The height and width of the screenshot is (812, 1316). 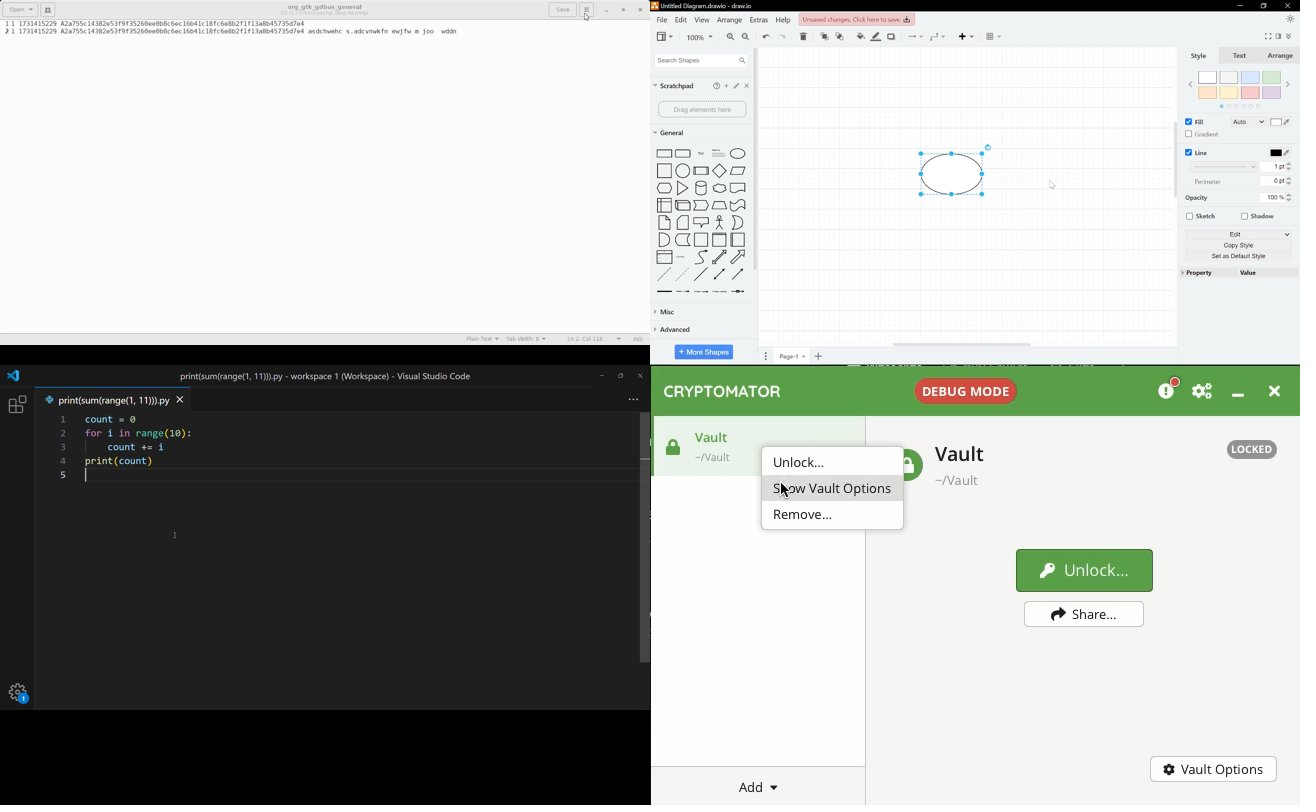 I want to click on Delete, so click(x=803, y=38).